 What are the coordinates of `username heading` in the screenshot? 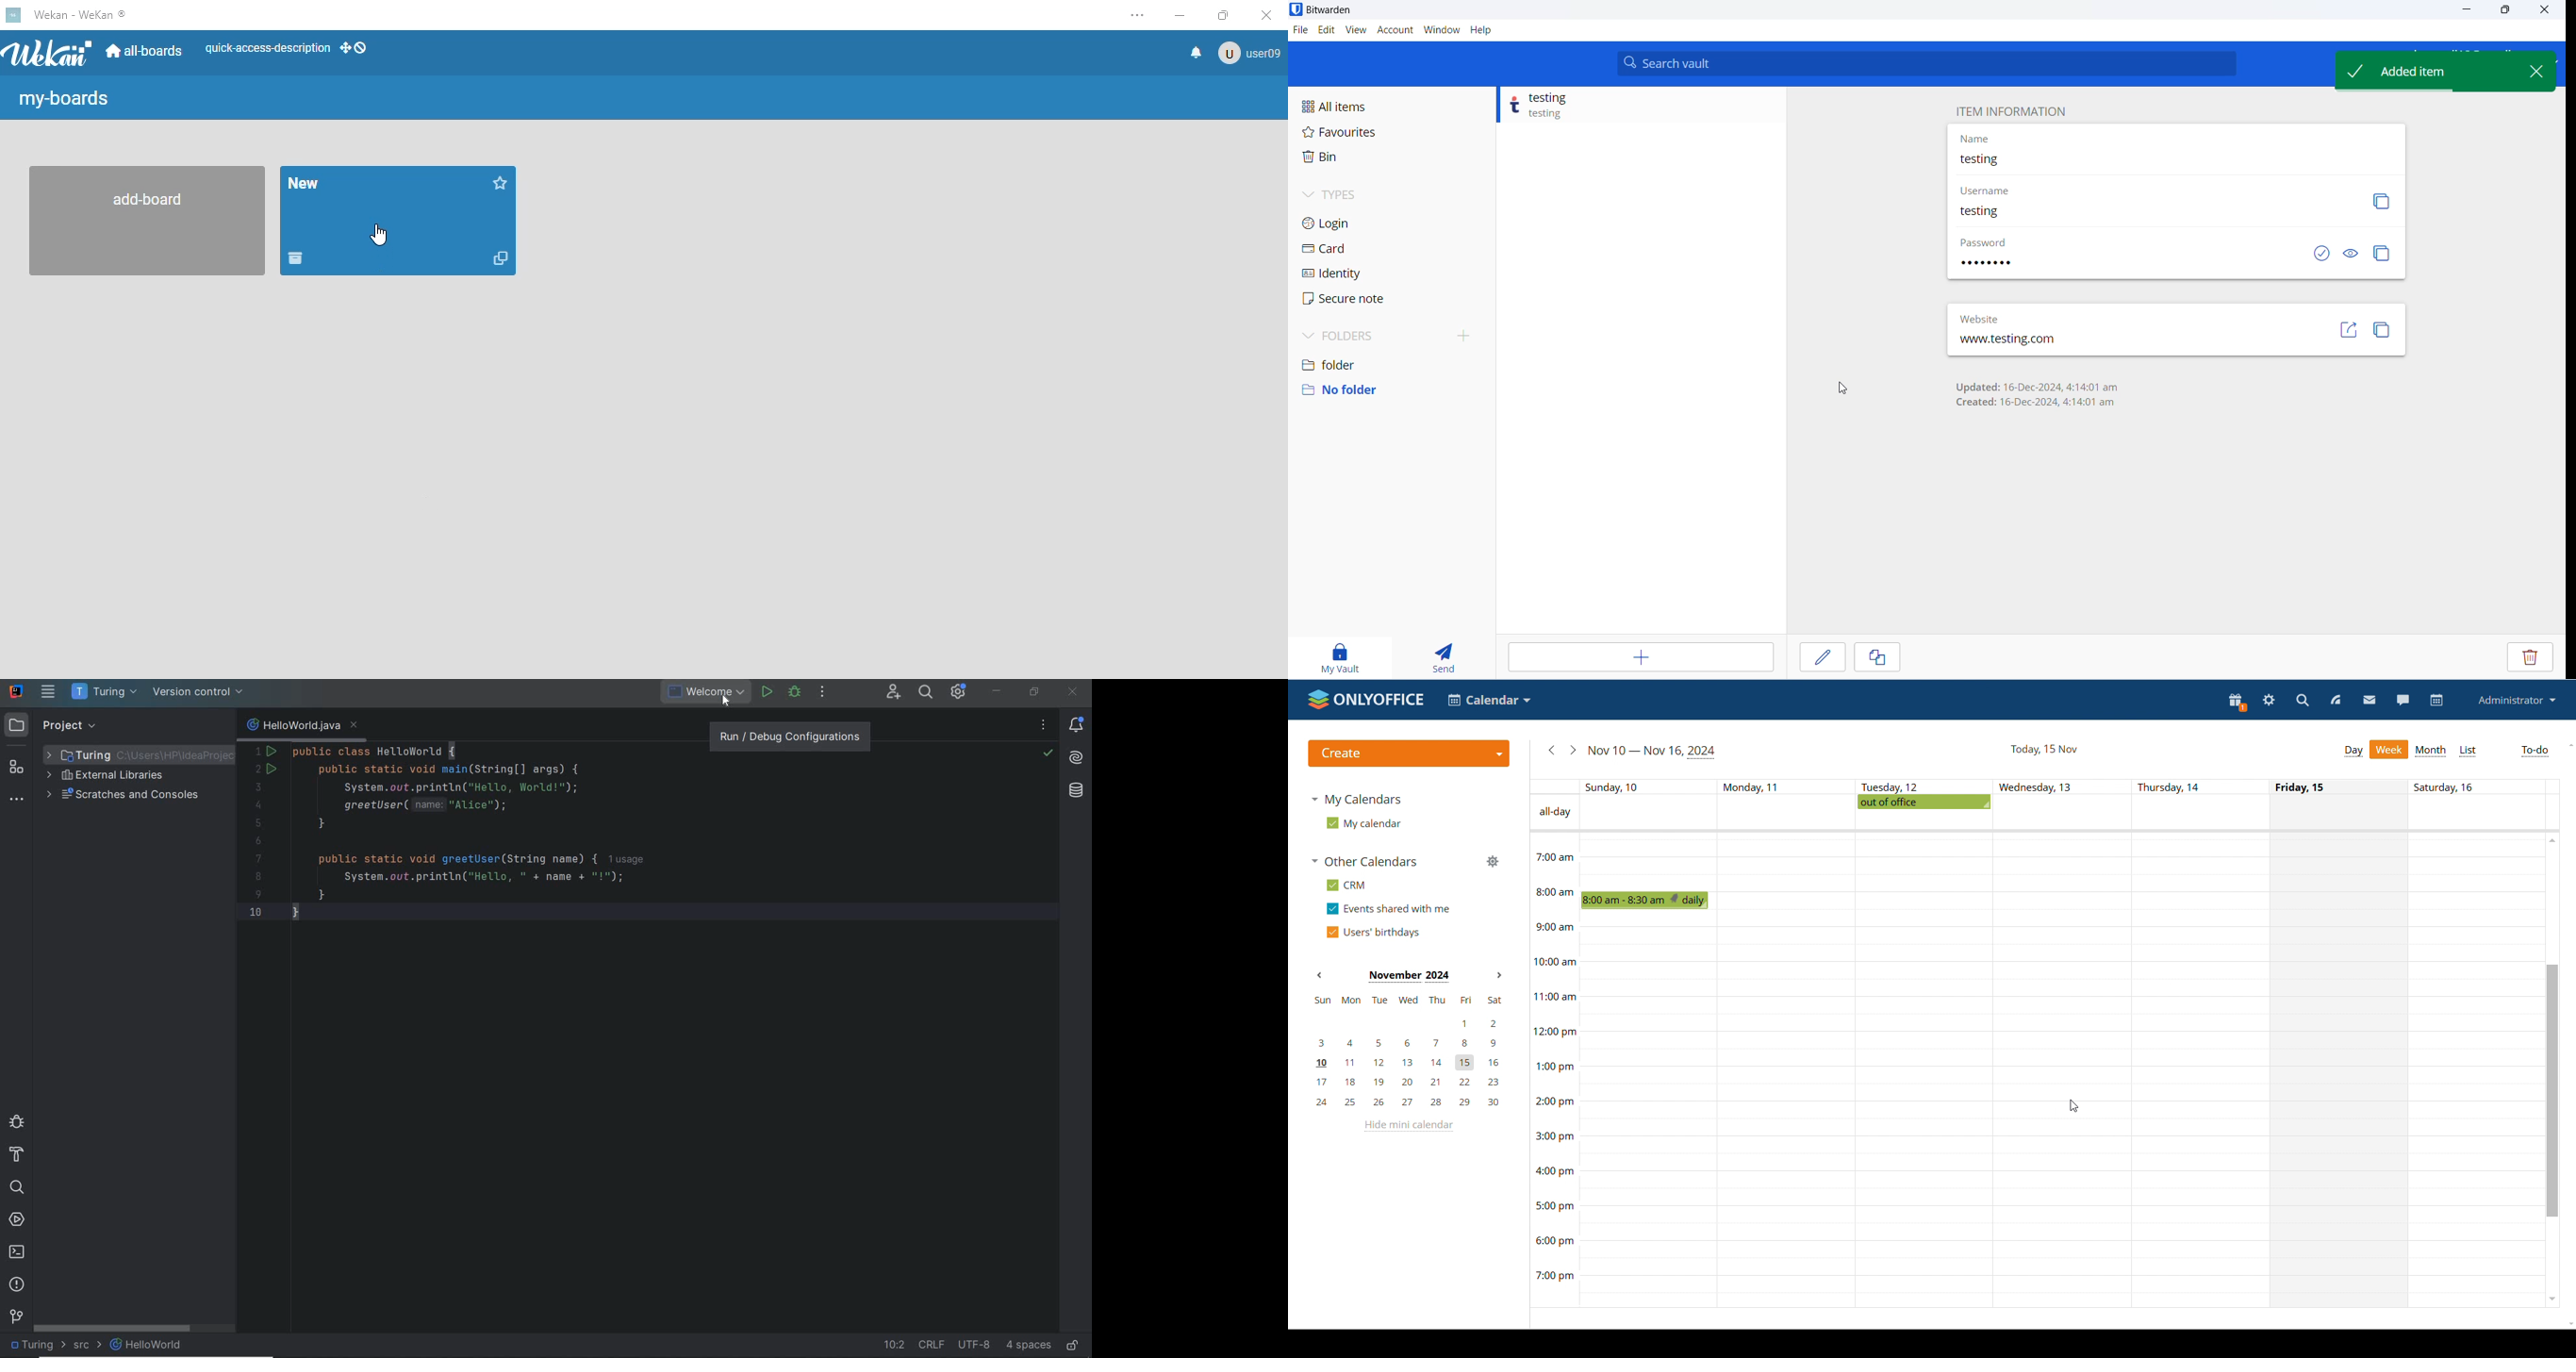 It's located at (1993, 188).